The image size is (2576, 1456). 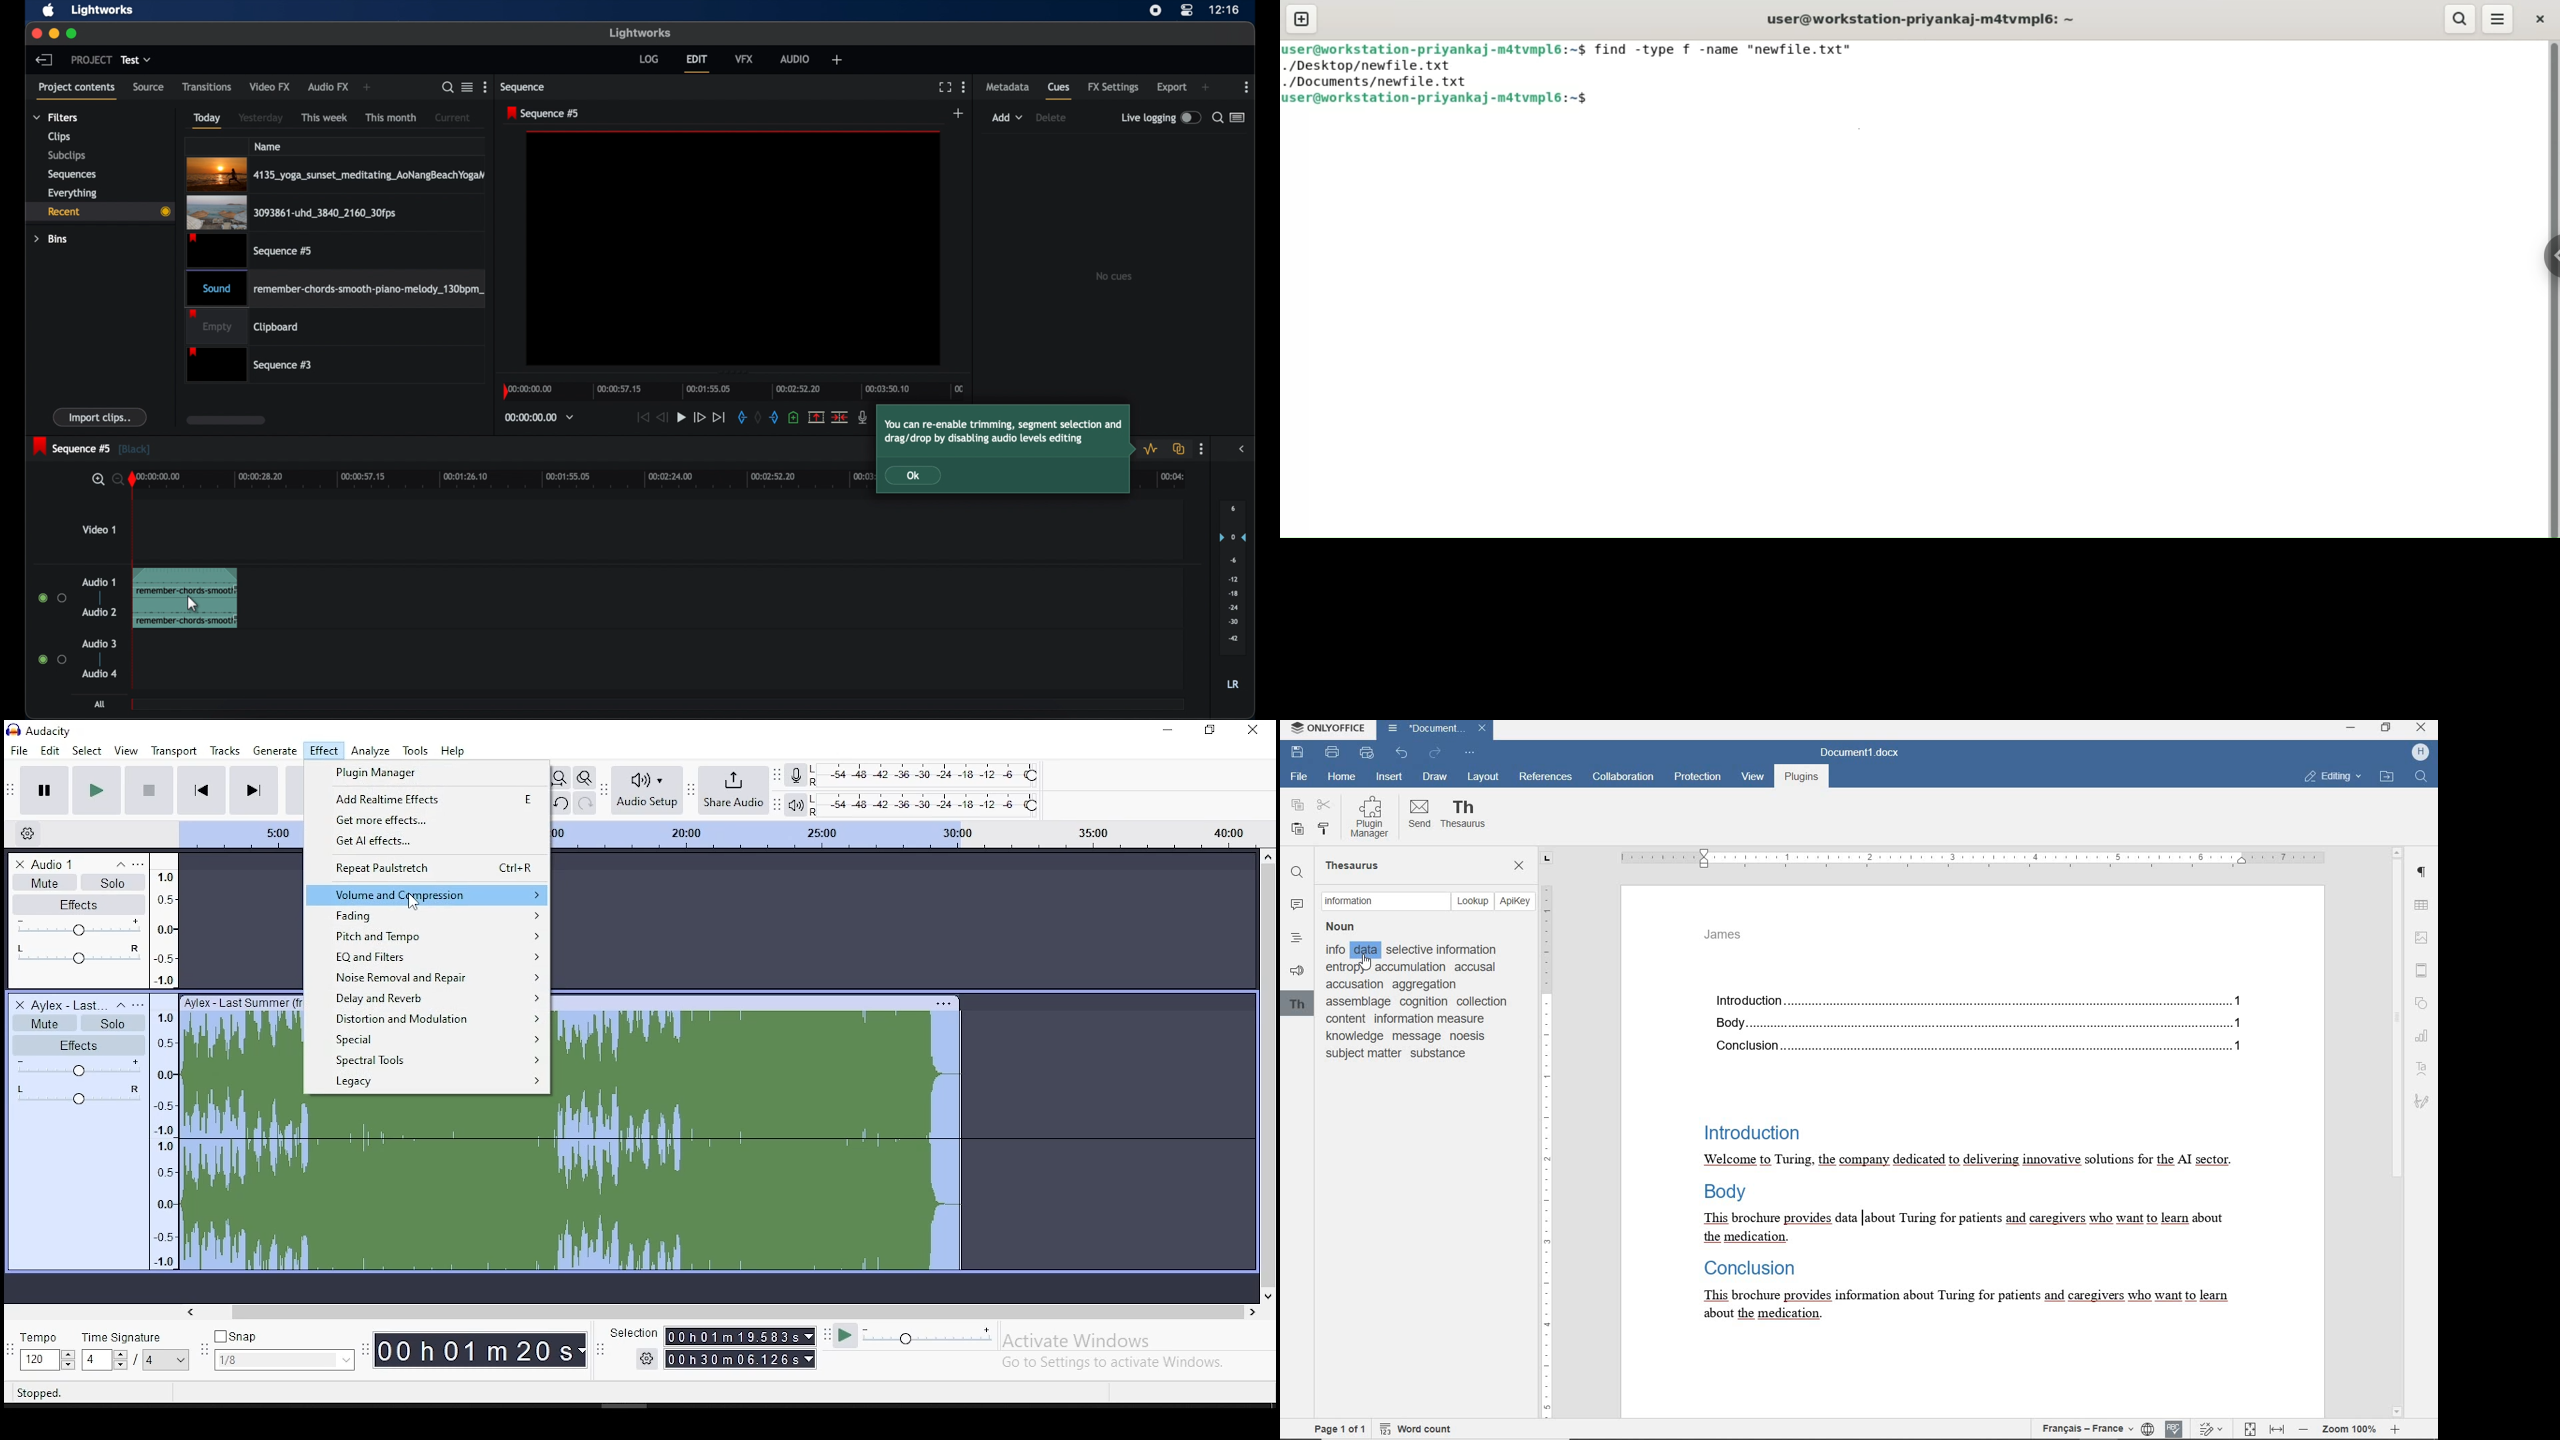 What do you see at coordinates (80, 1096) in the screenshot?
I see `pan` at bounding box center [80, 1096].